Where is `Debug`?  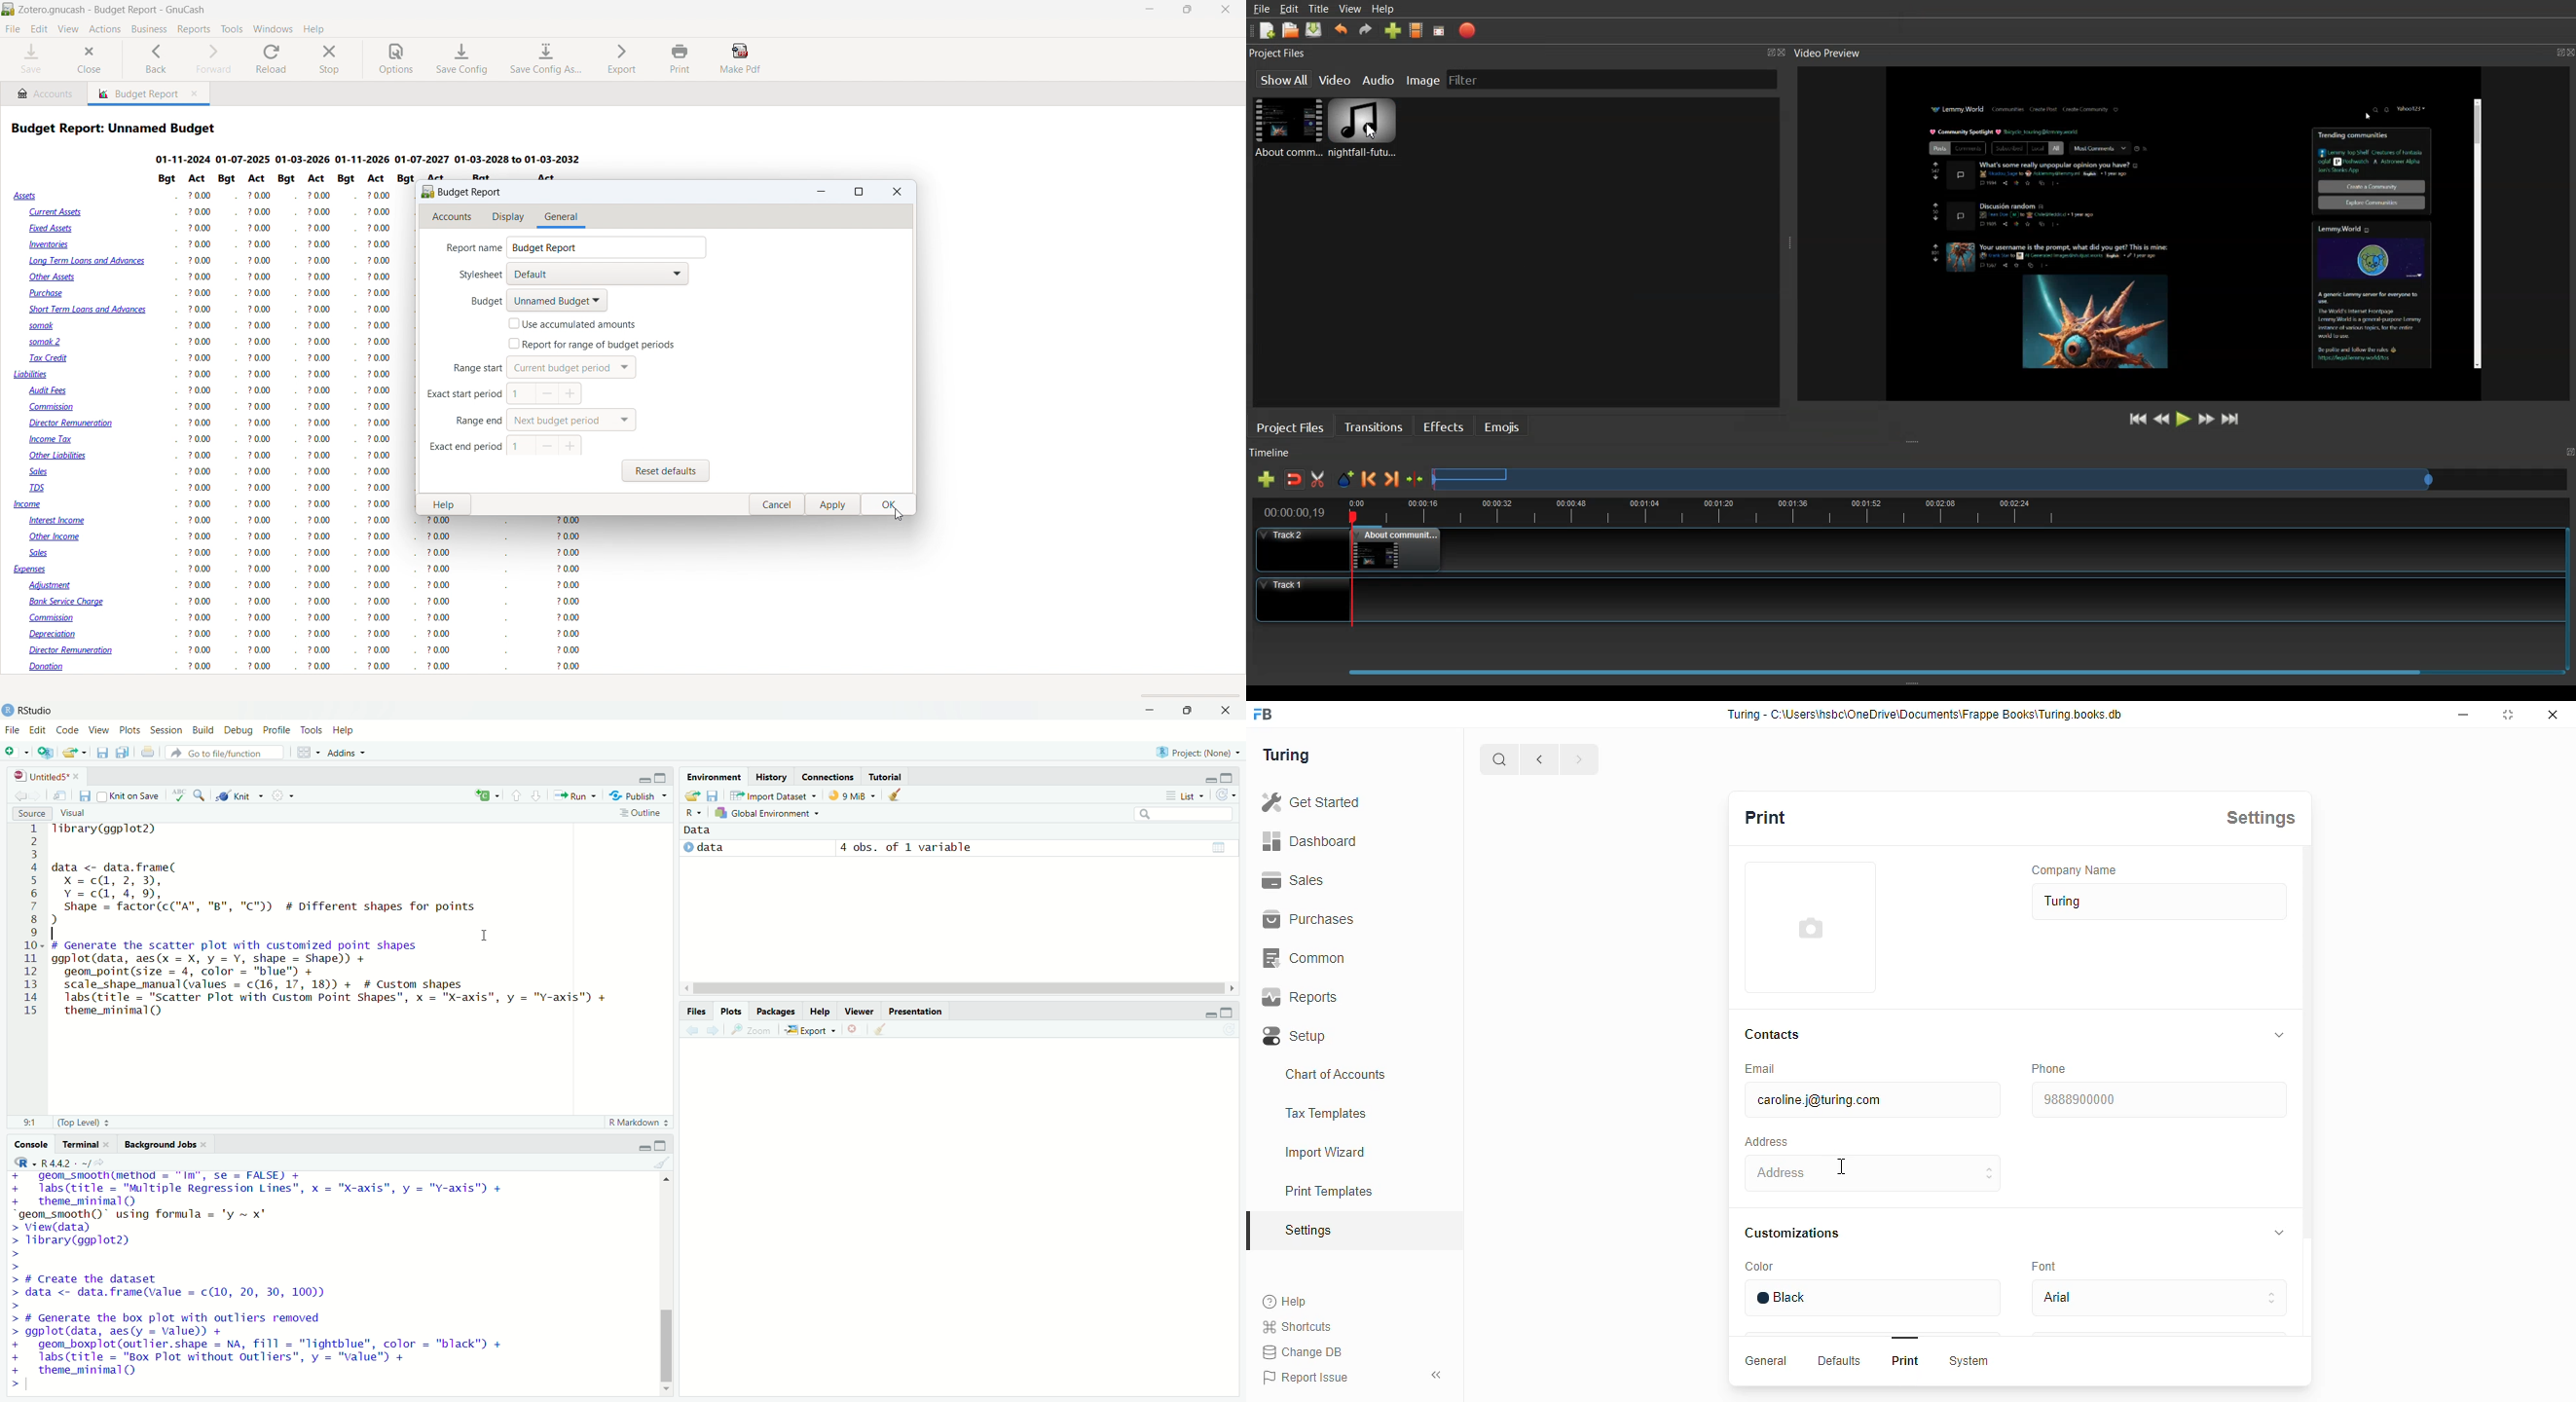 Debug is located at coordinates (238, 730).